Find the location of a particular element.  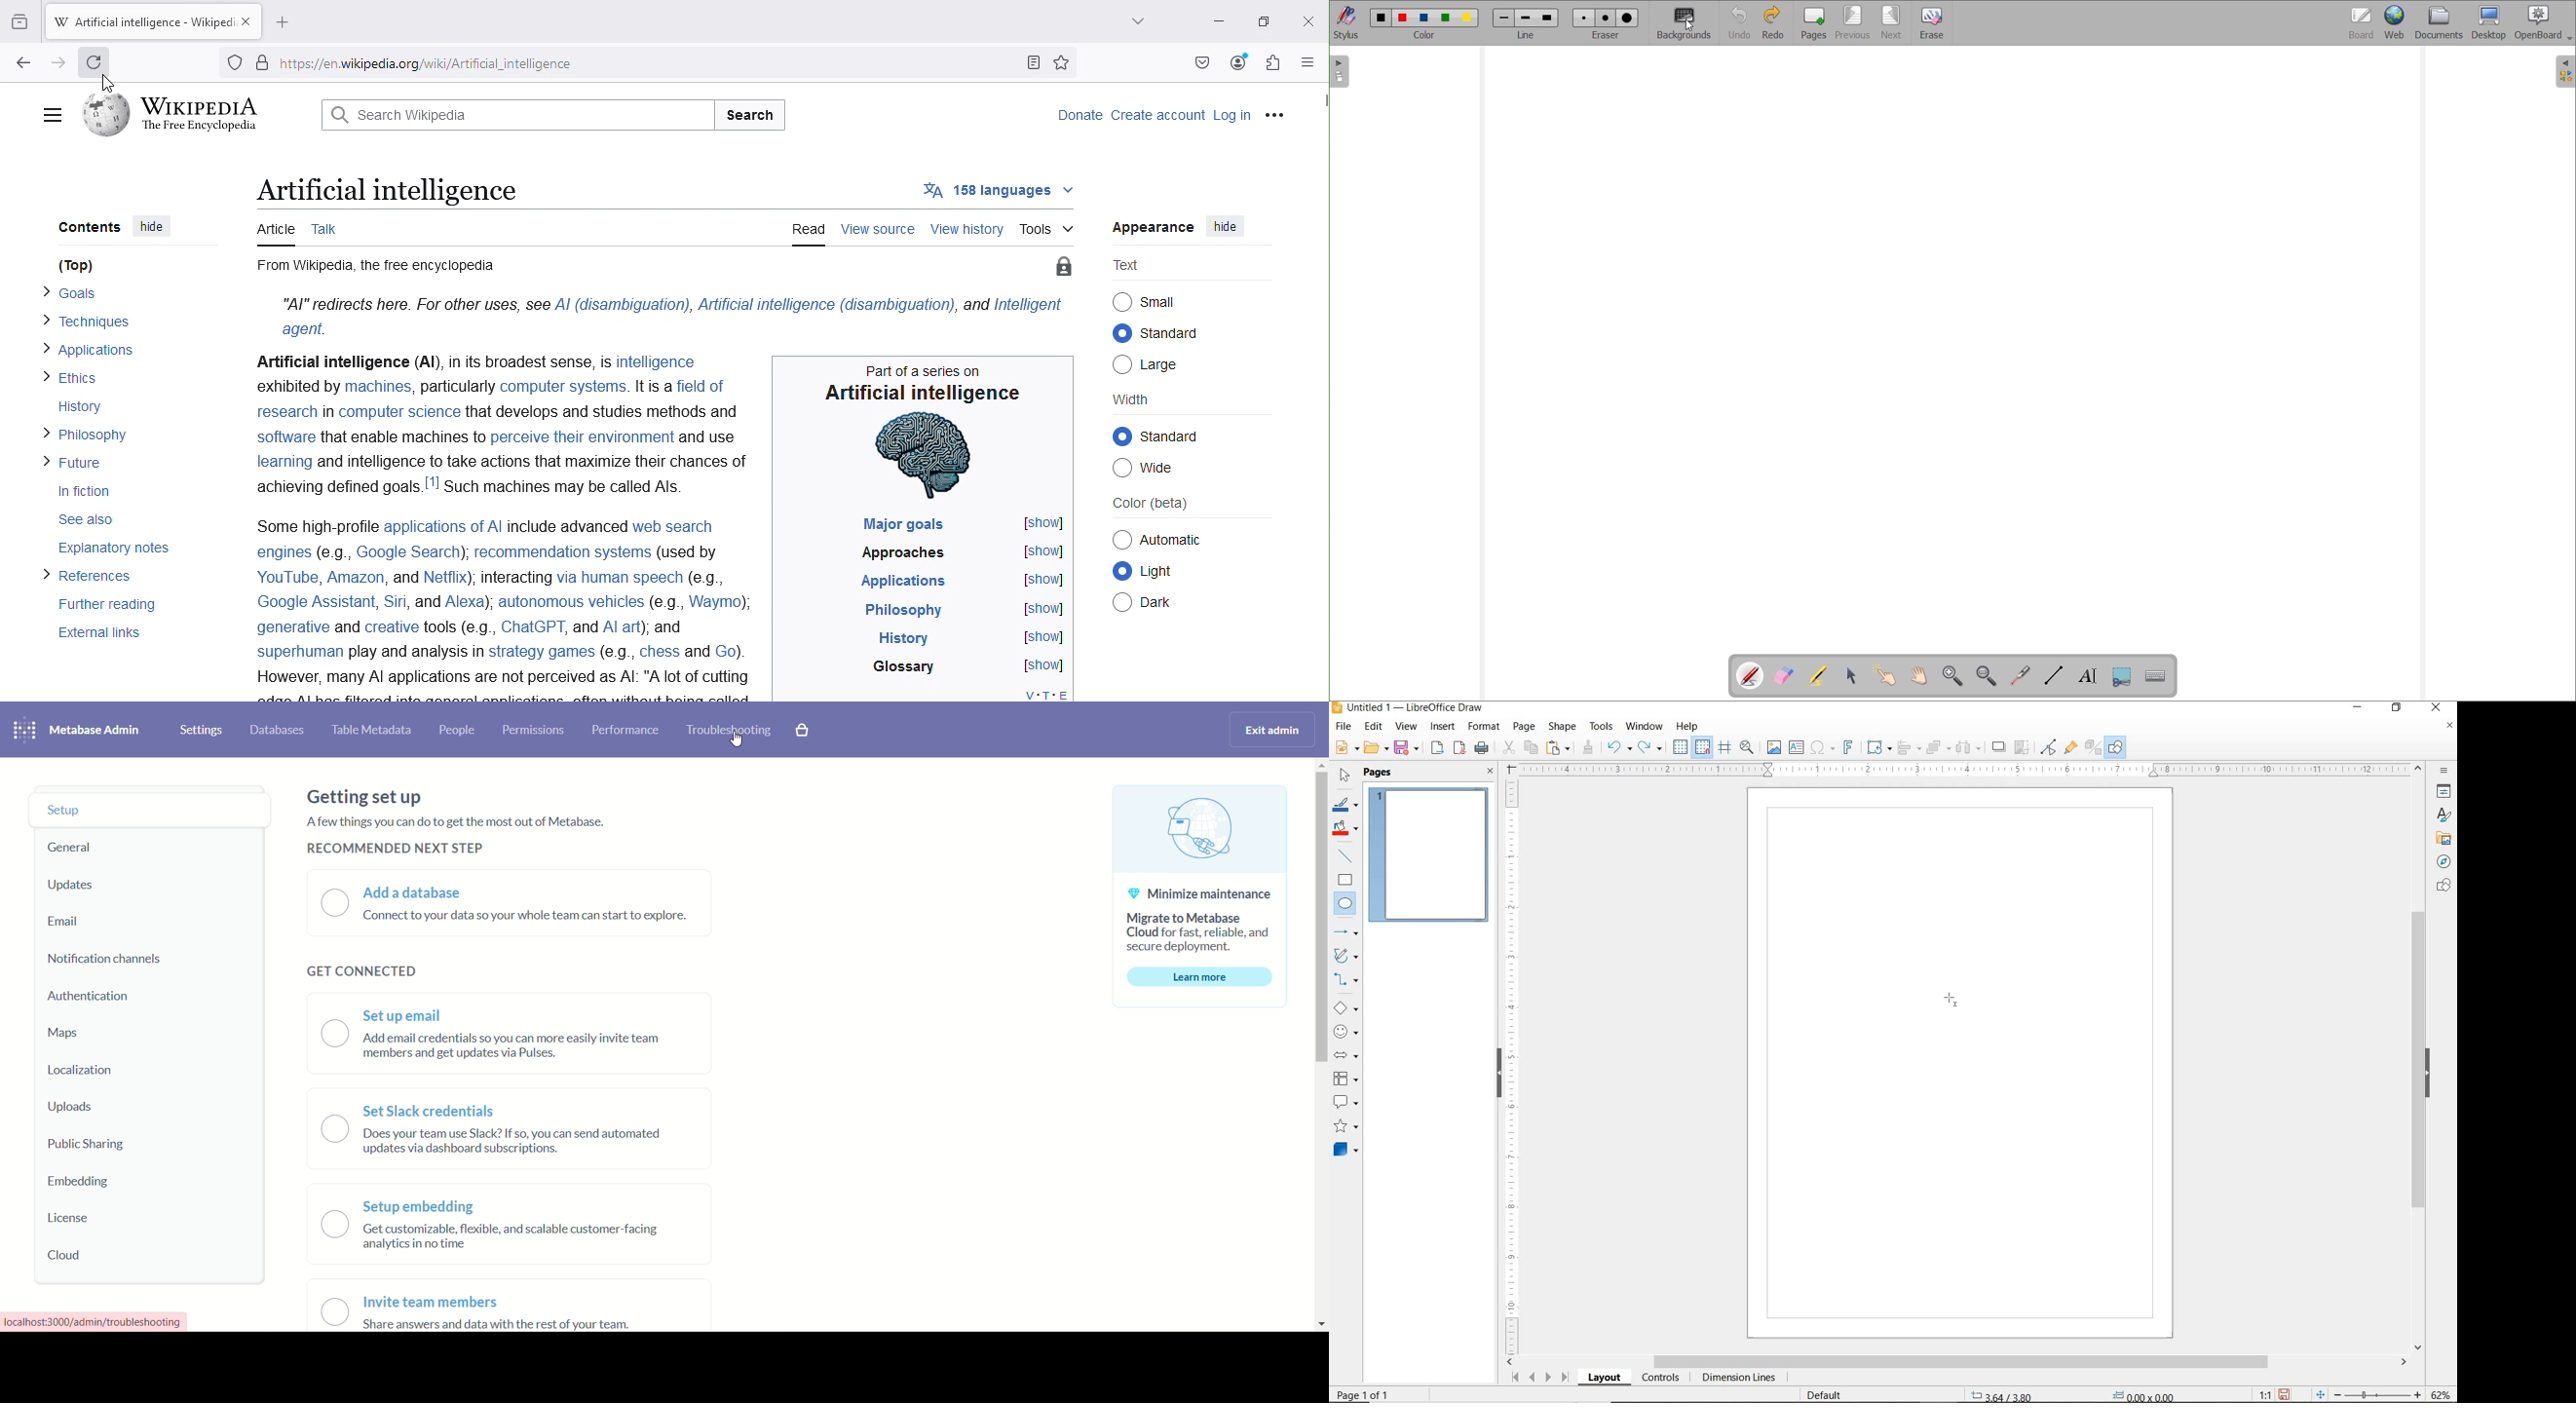

LINES AND ARROWS is located at coordinates (1347, 933).